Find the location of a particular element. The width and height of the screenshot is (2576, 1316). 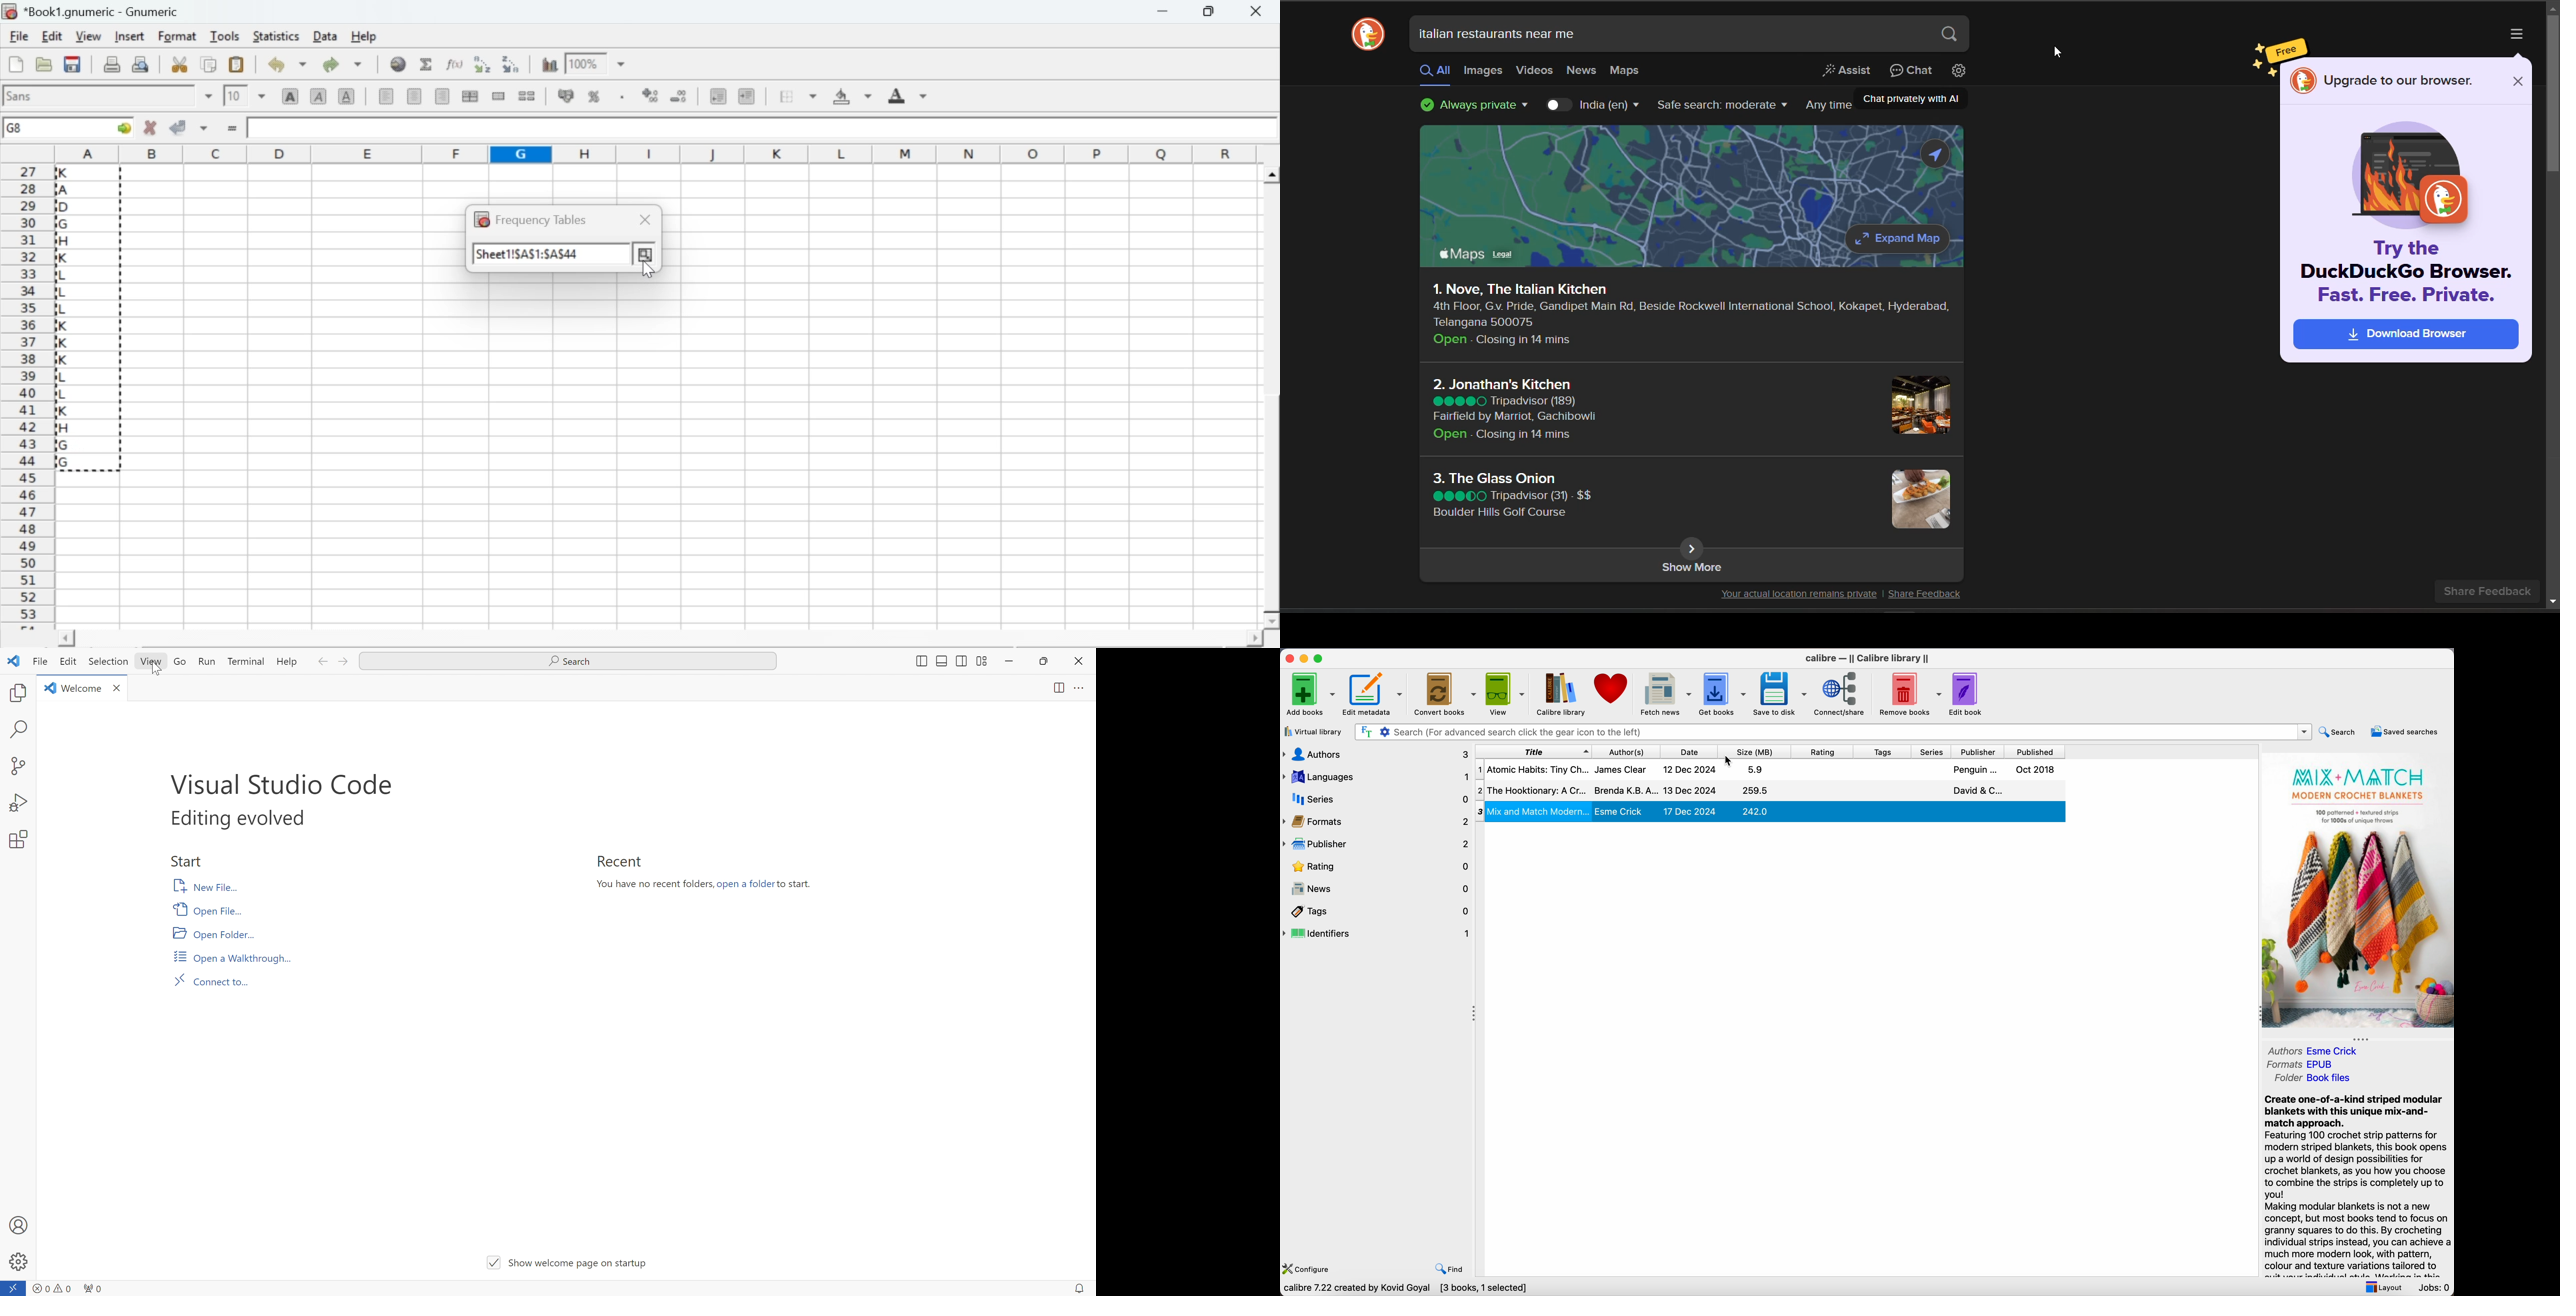

author(s) is located at coordinates (1630, 751).